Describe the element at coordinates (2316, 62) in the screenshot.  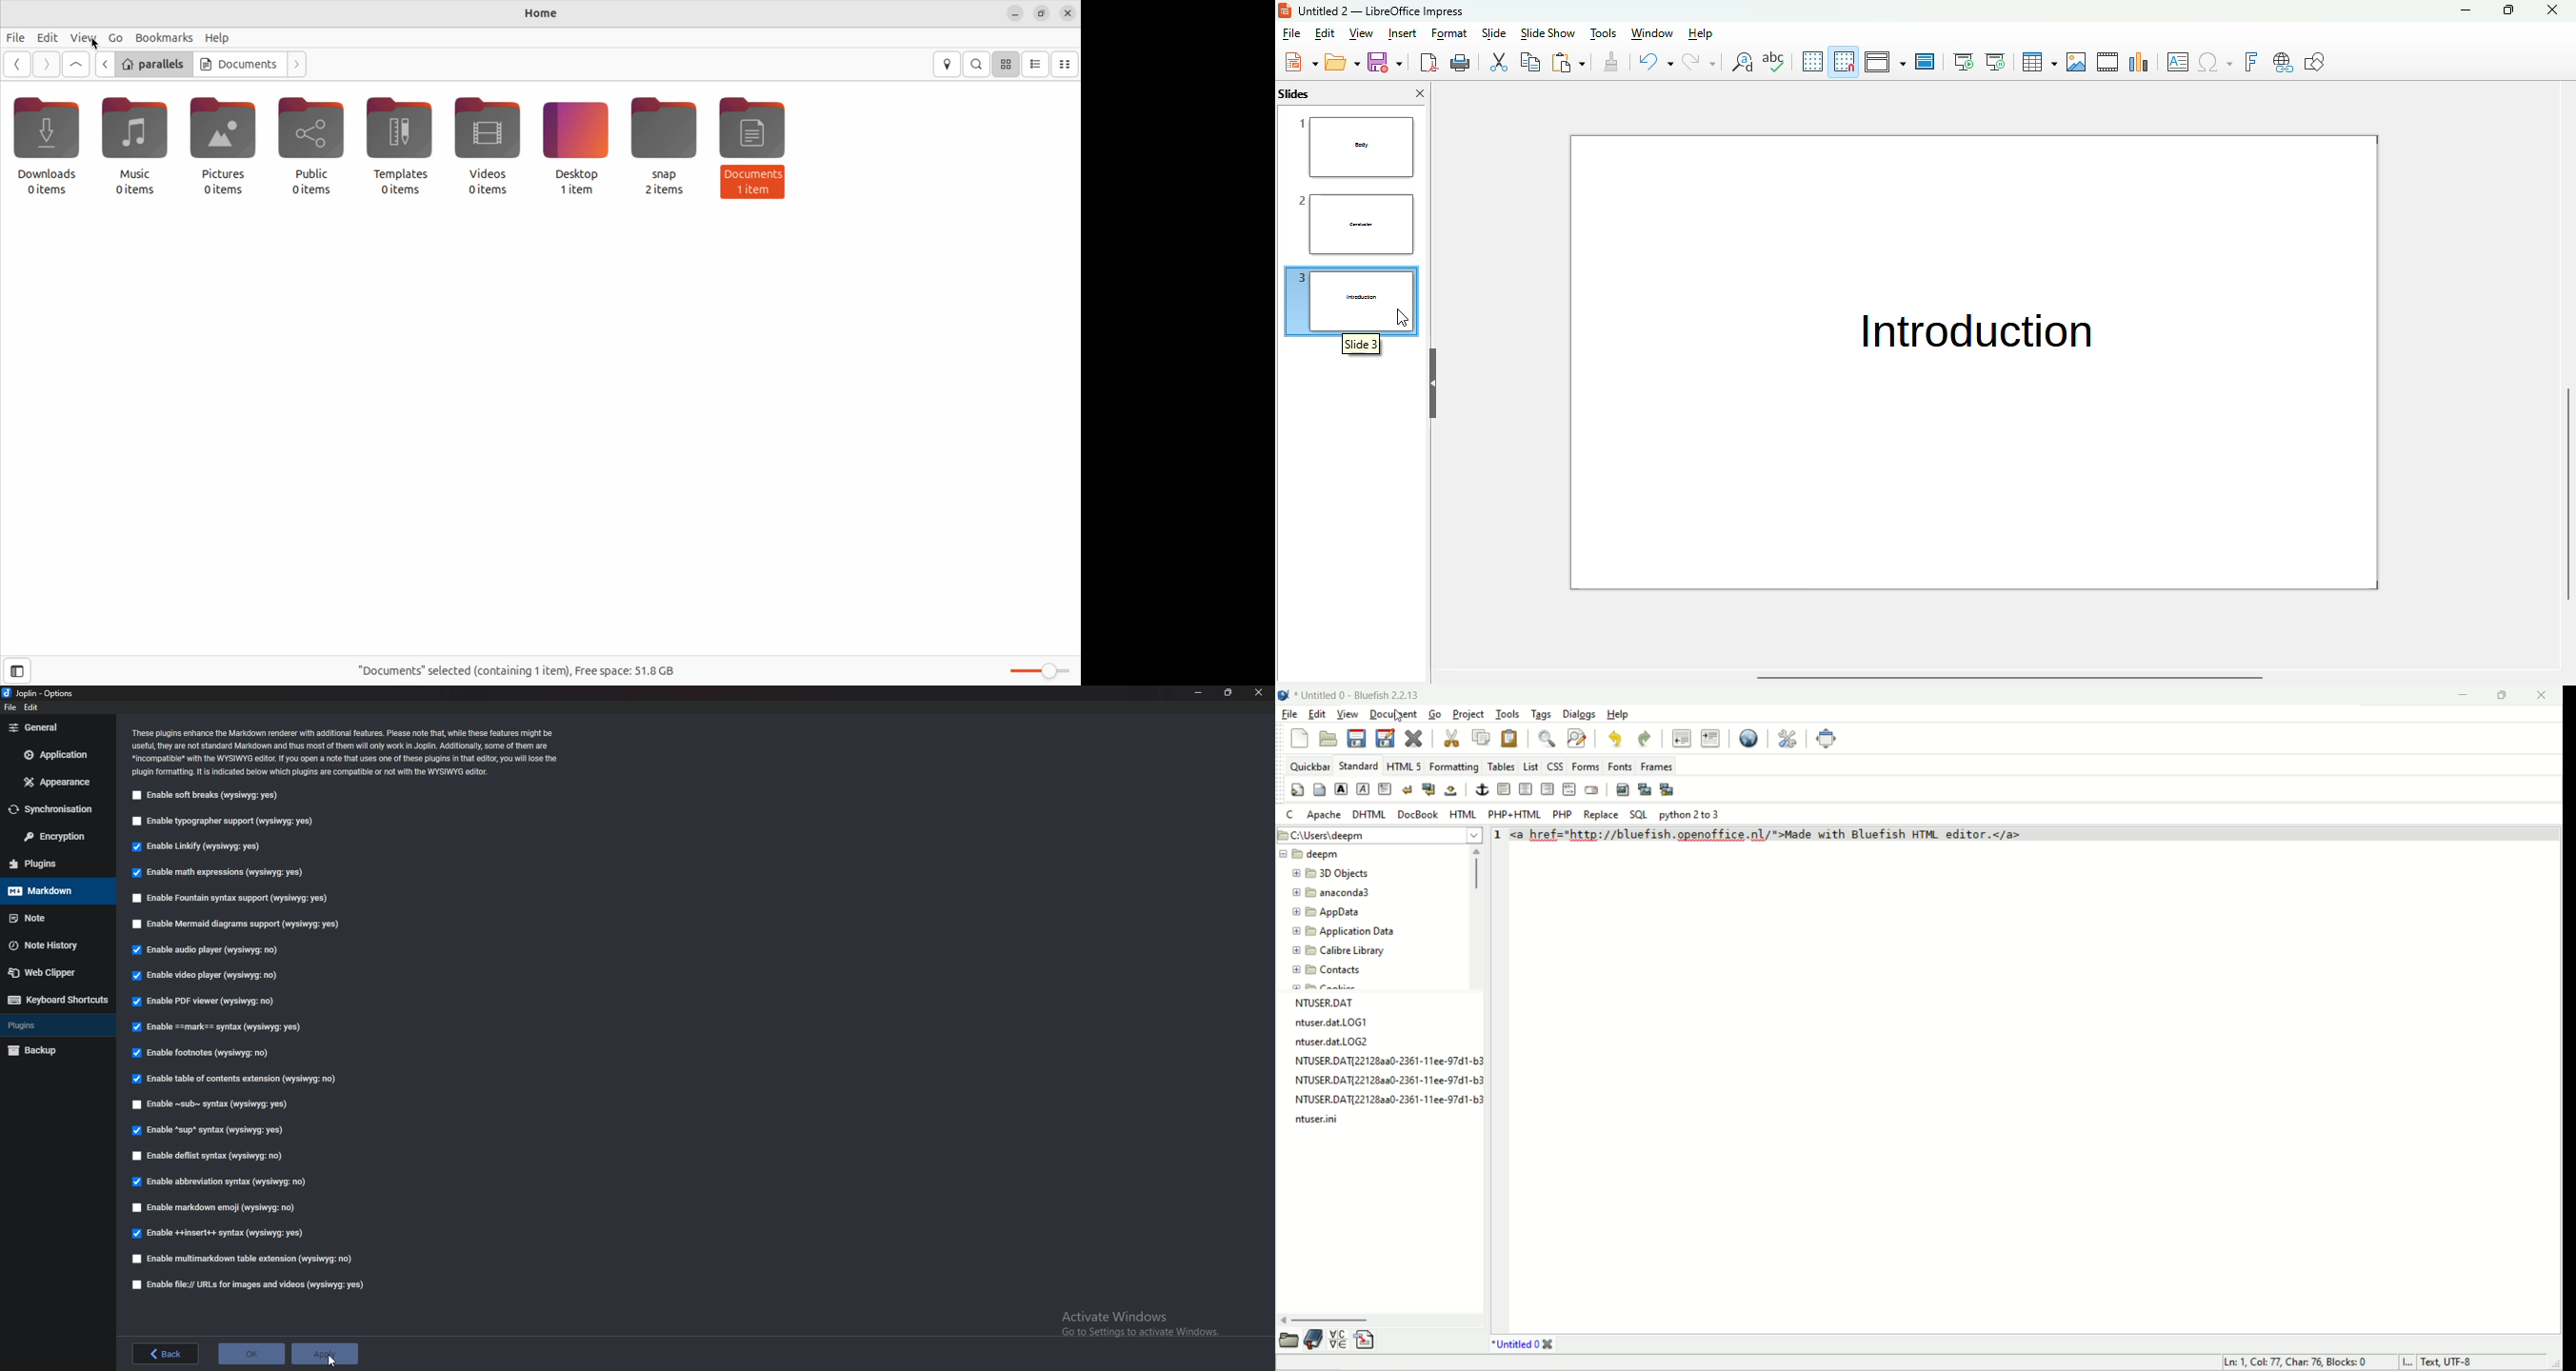
I see `show draw functions` at that location.